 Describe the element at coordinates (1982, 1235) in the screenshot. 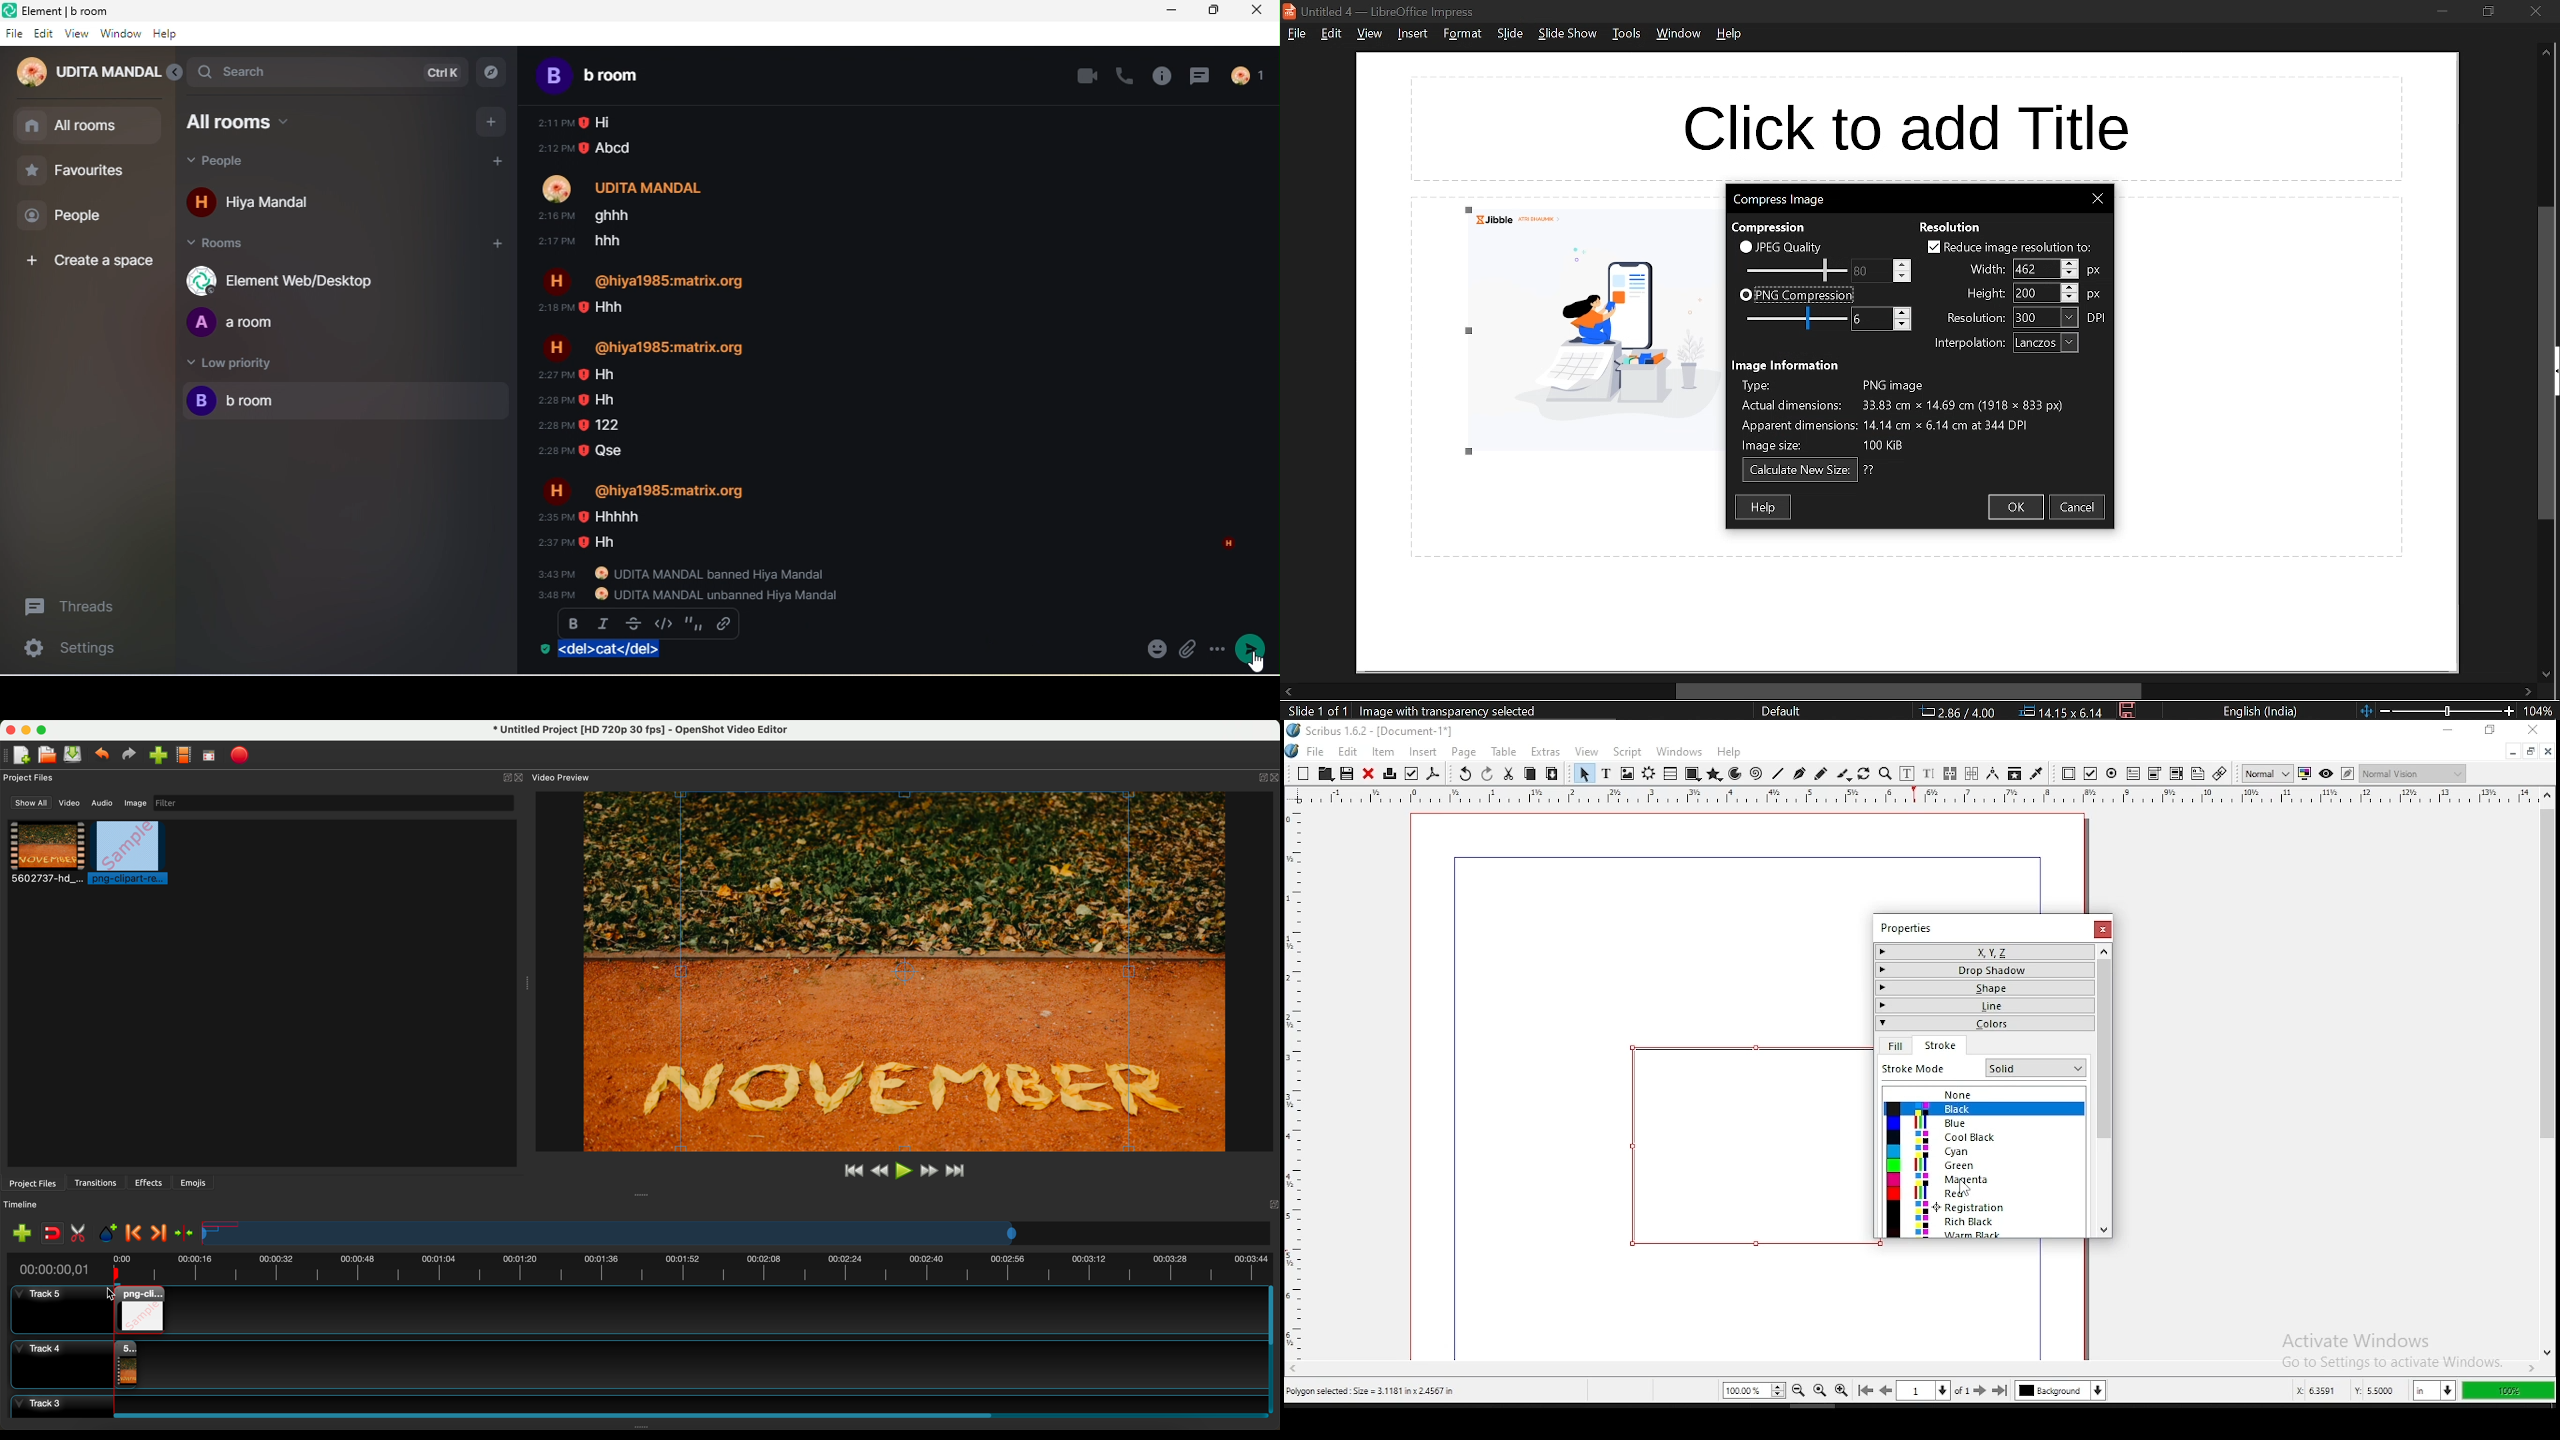

I see `warm black` at that location.